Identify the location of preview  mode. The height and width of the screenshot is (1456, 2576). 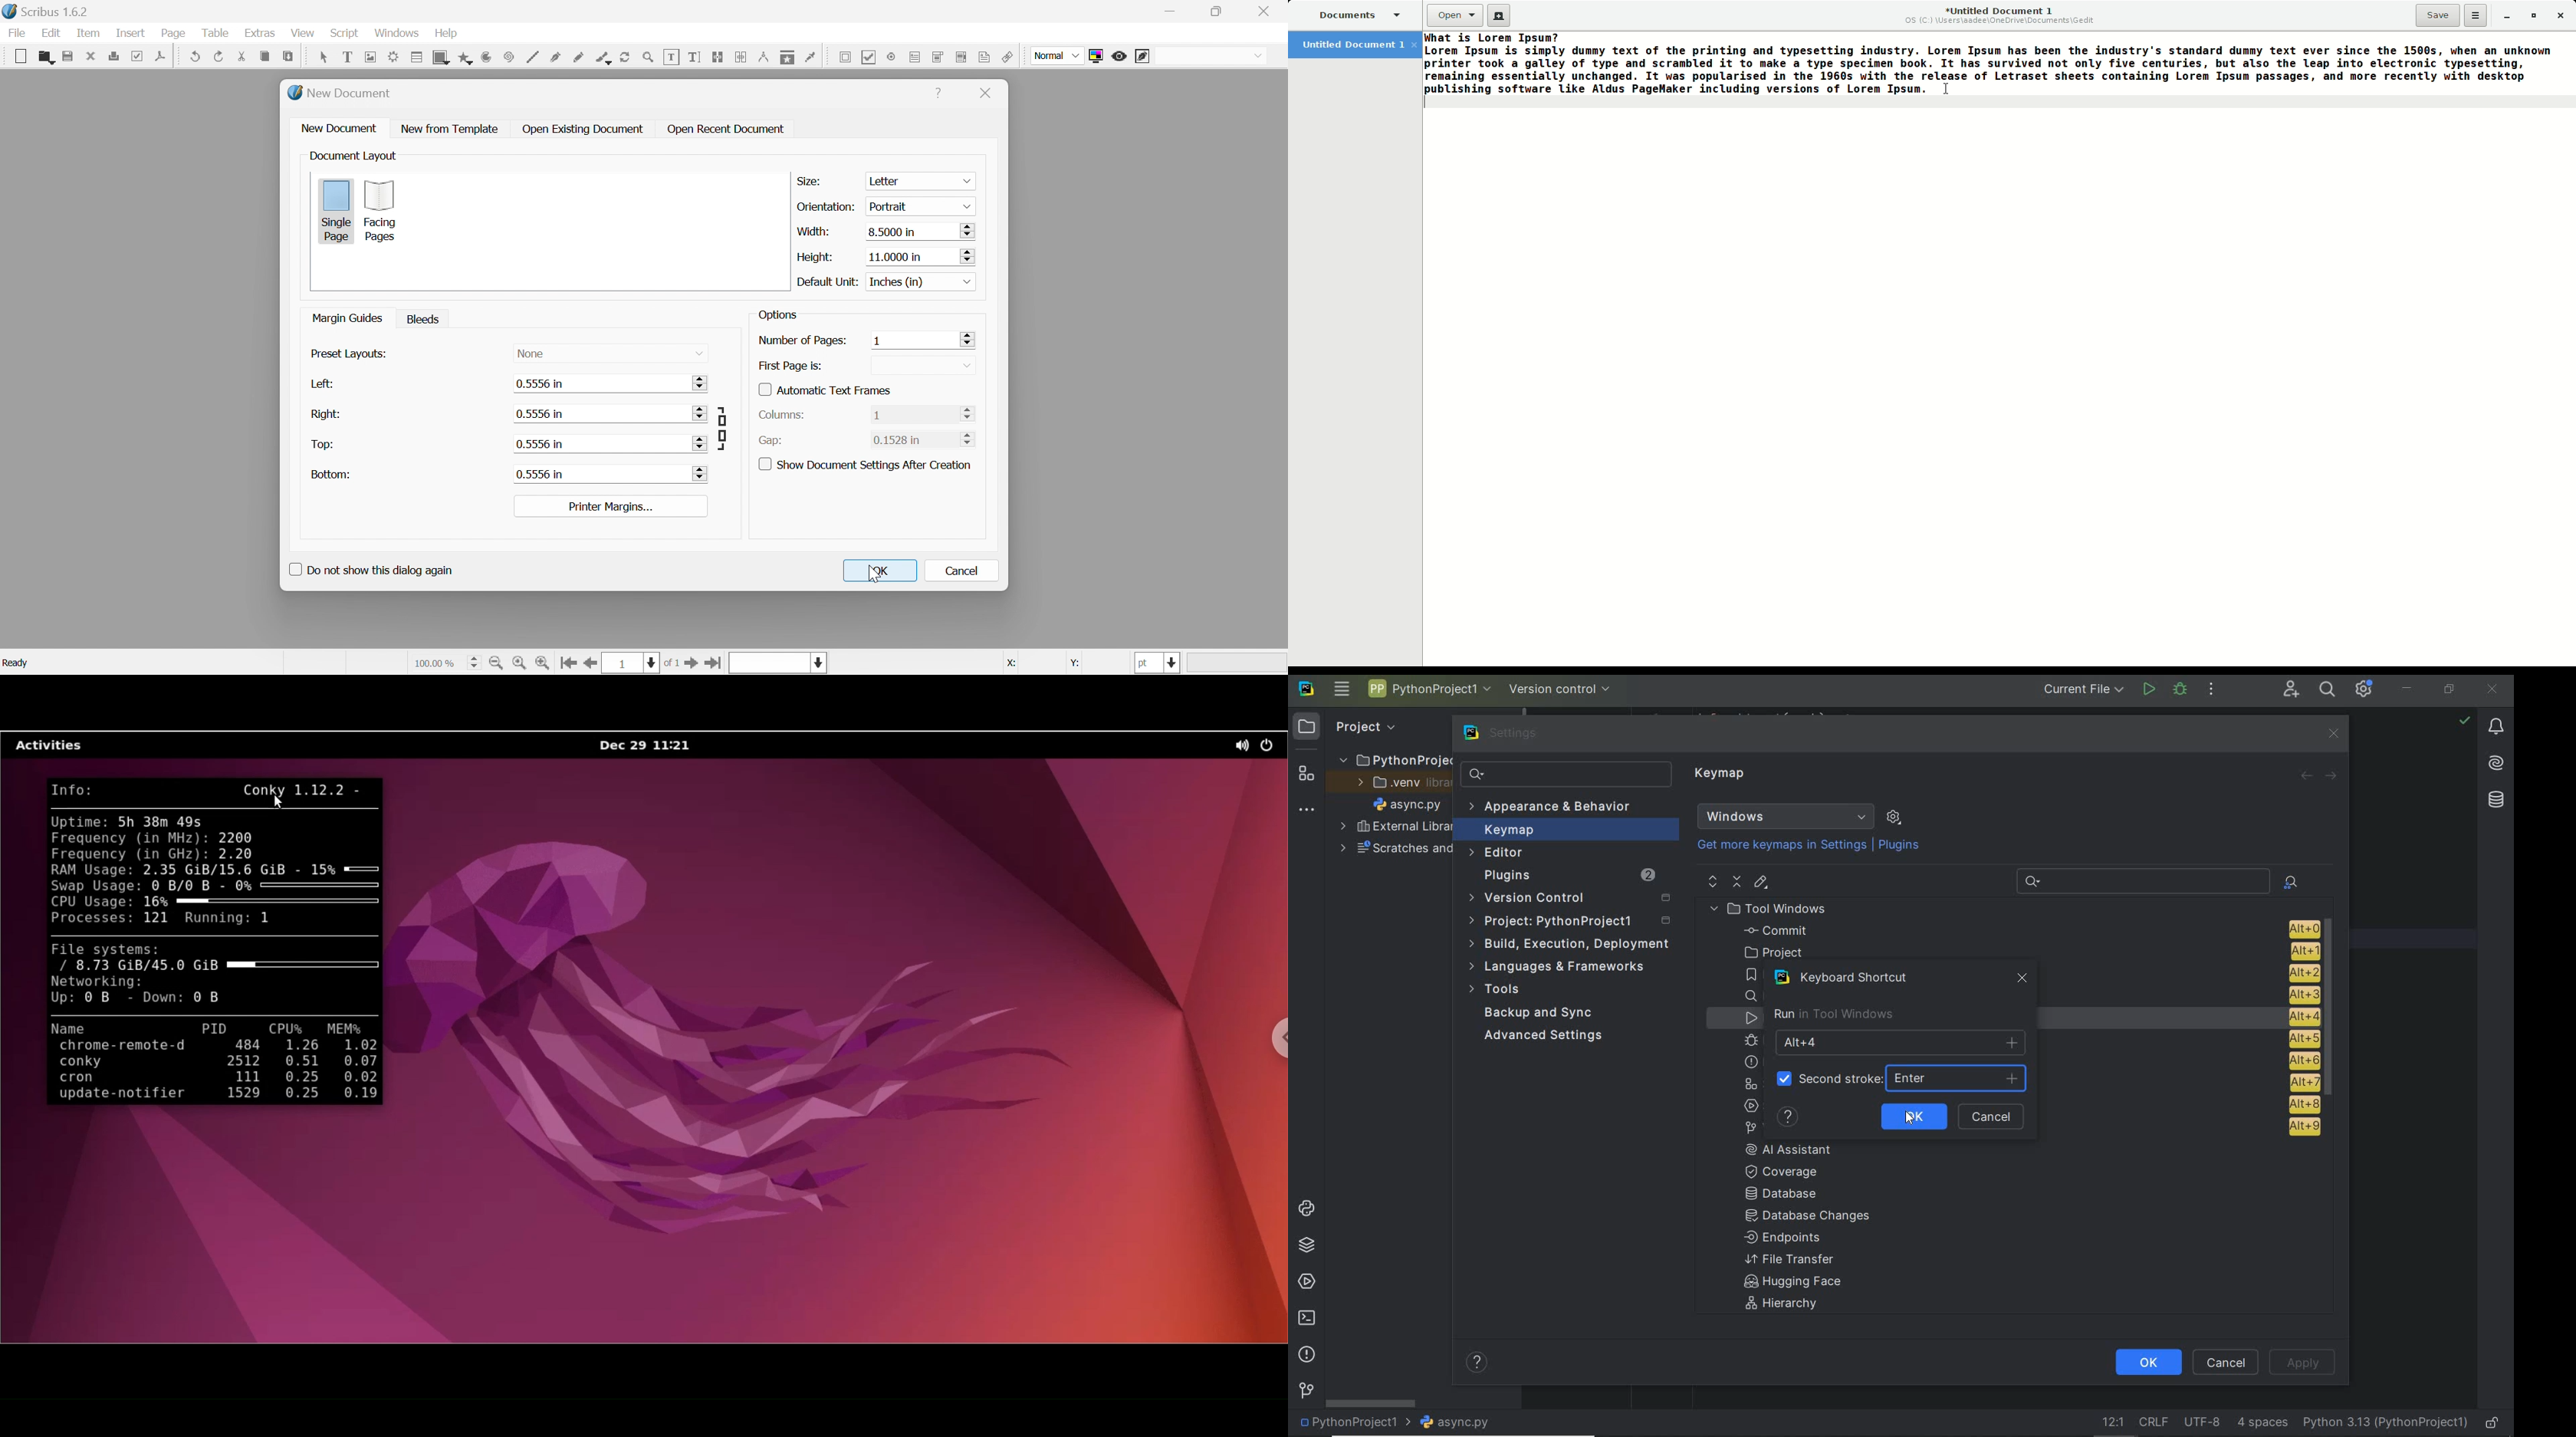
(1120, 56).